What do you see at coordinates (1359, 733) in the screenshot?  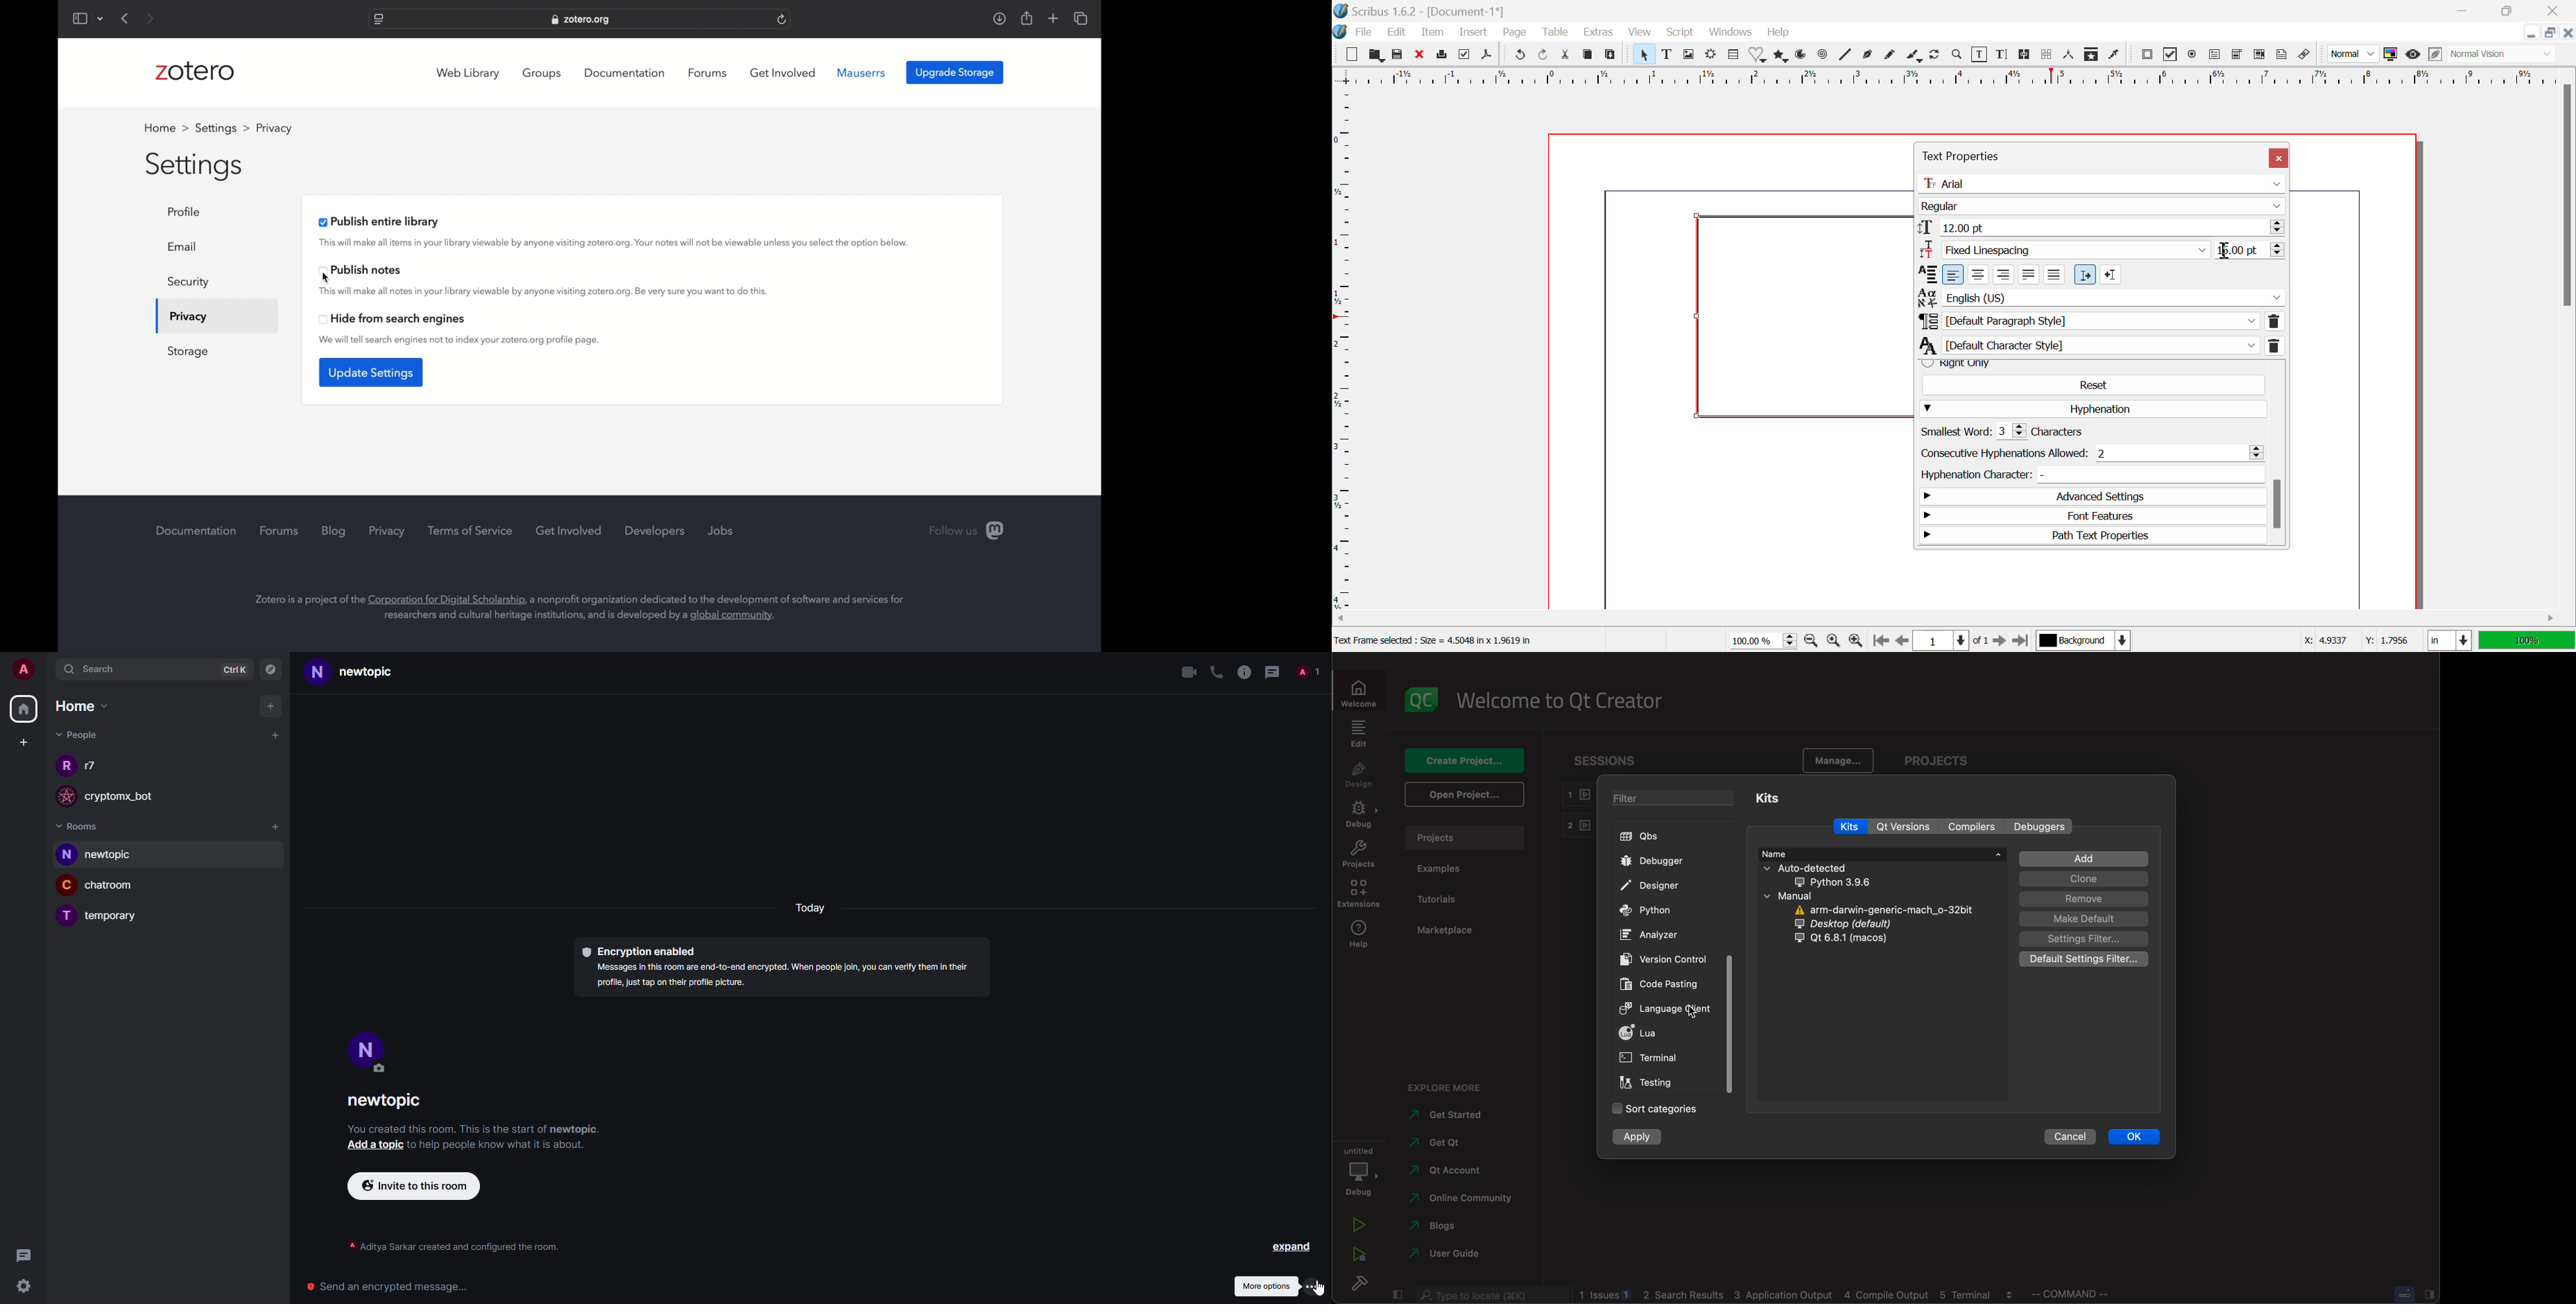 I see `edit` at bounding box center [1359, 733].